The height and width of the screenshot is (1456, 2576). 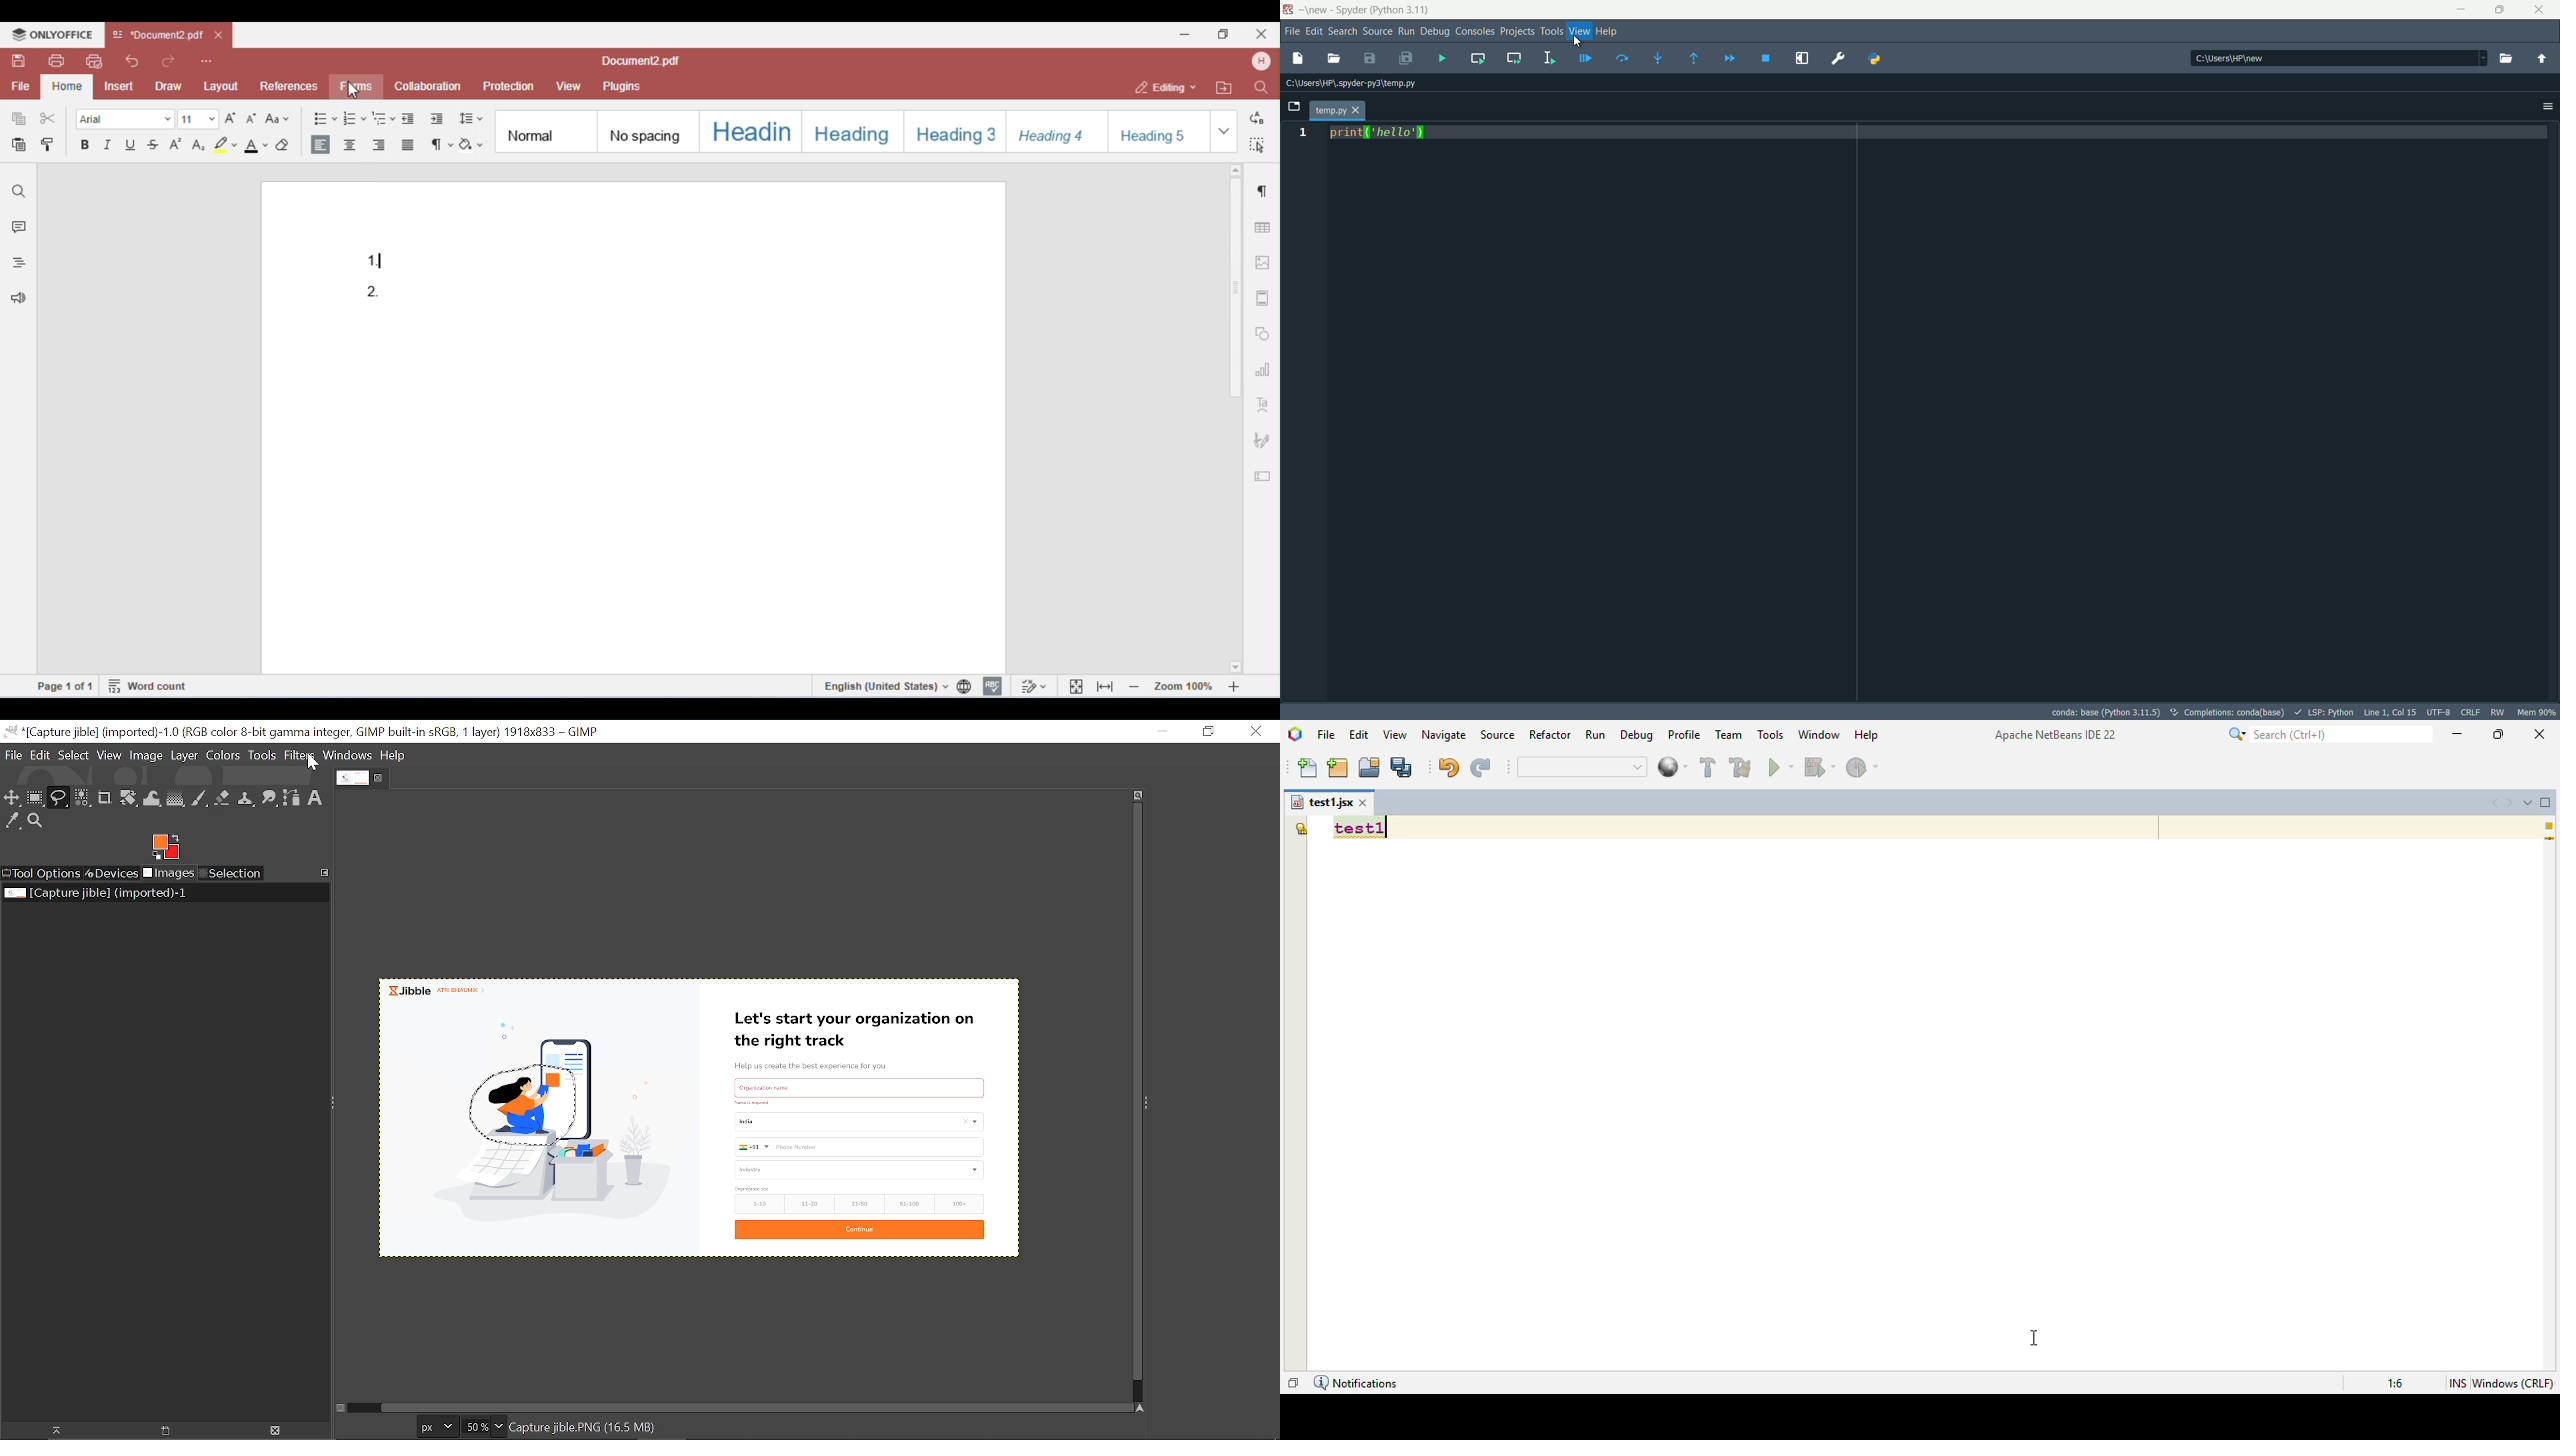 What do you see at coordinates (312, 765) in the screenshot?
I see `Cursor here` at bounding box center [312, 765].